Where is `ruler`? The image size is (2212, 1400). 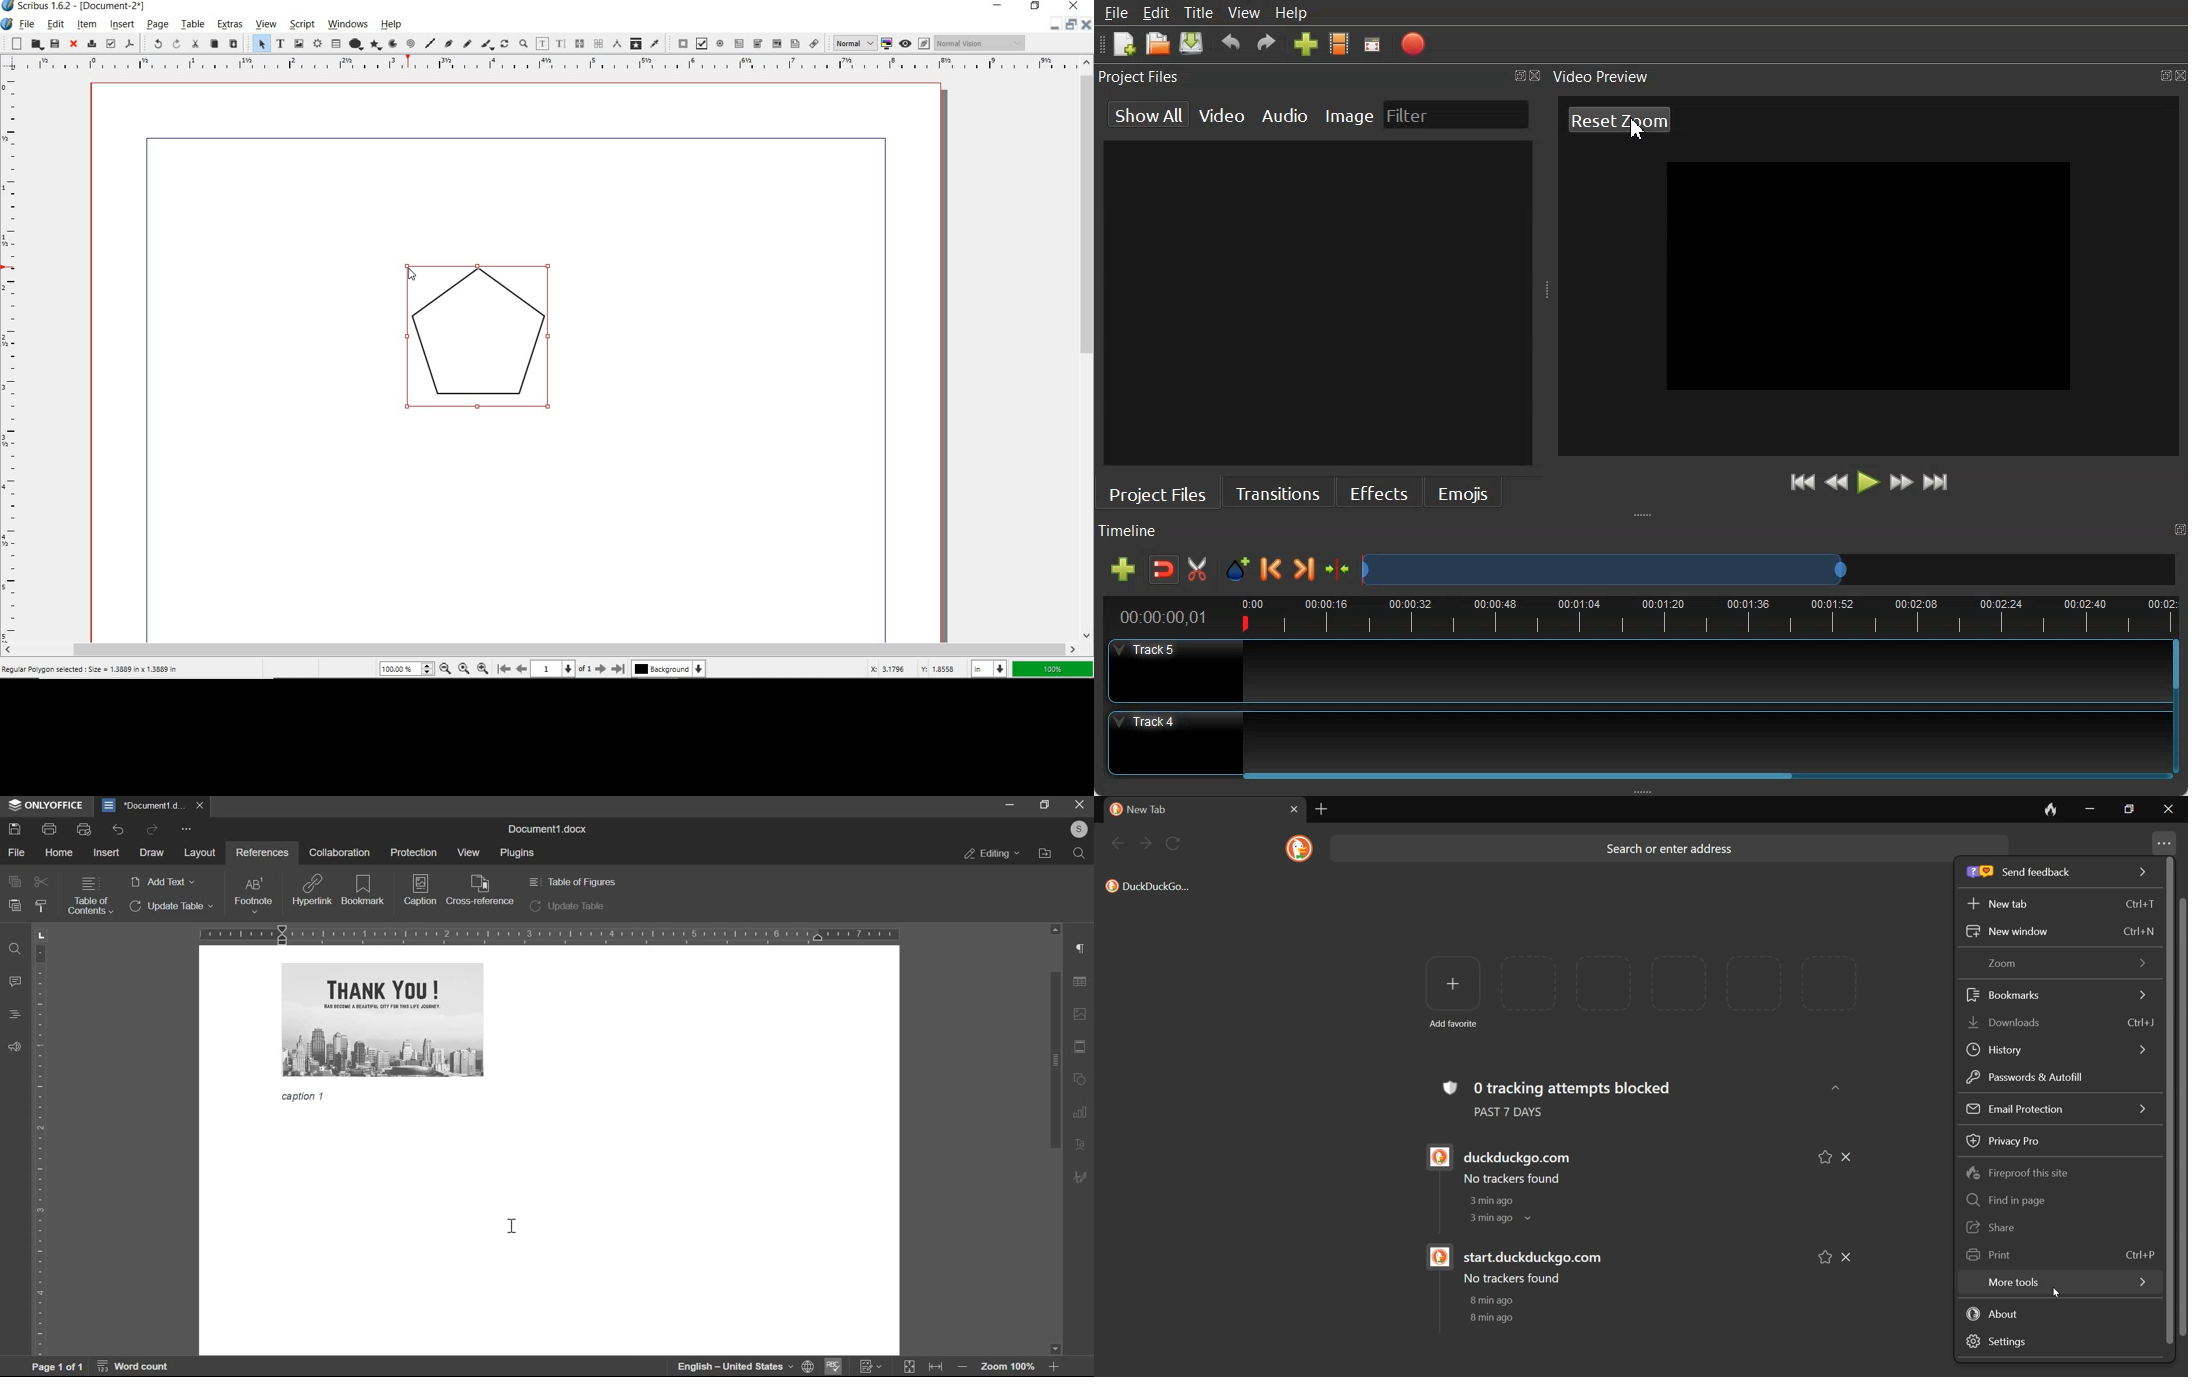 ruler is located at coordinates (13, 358).